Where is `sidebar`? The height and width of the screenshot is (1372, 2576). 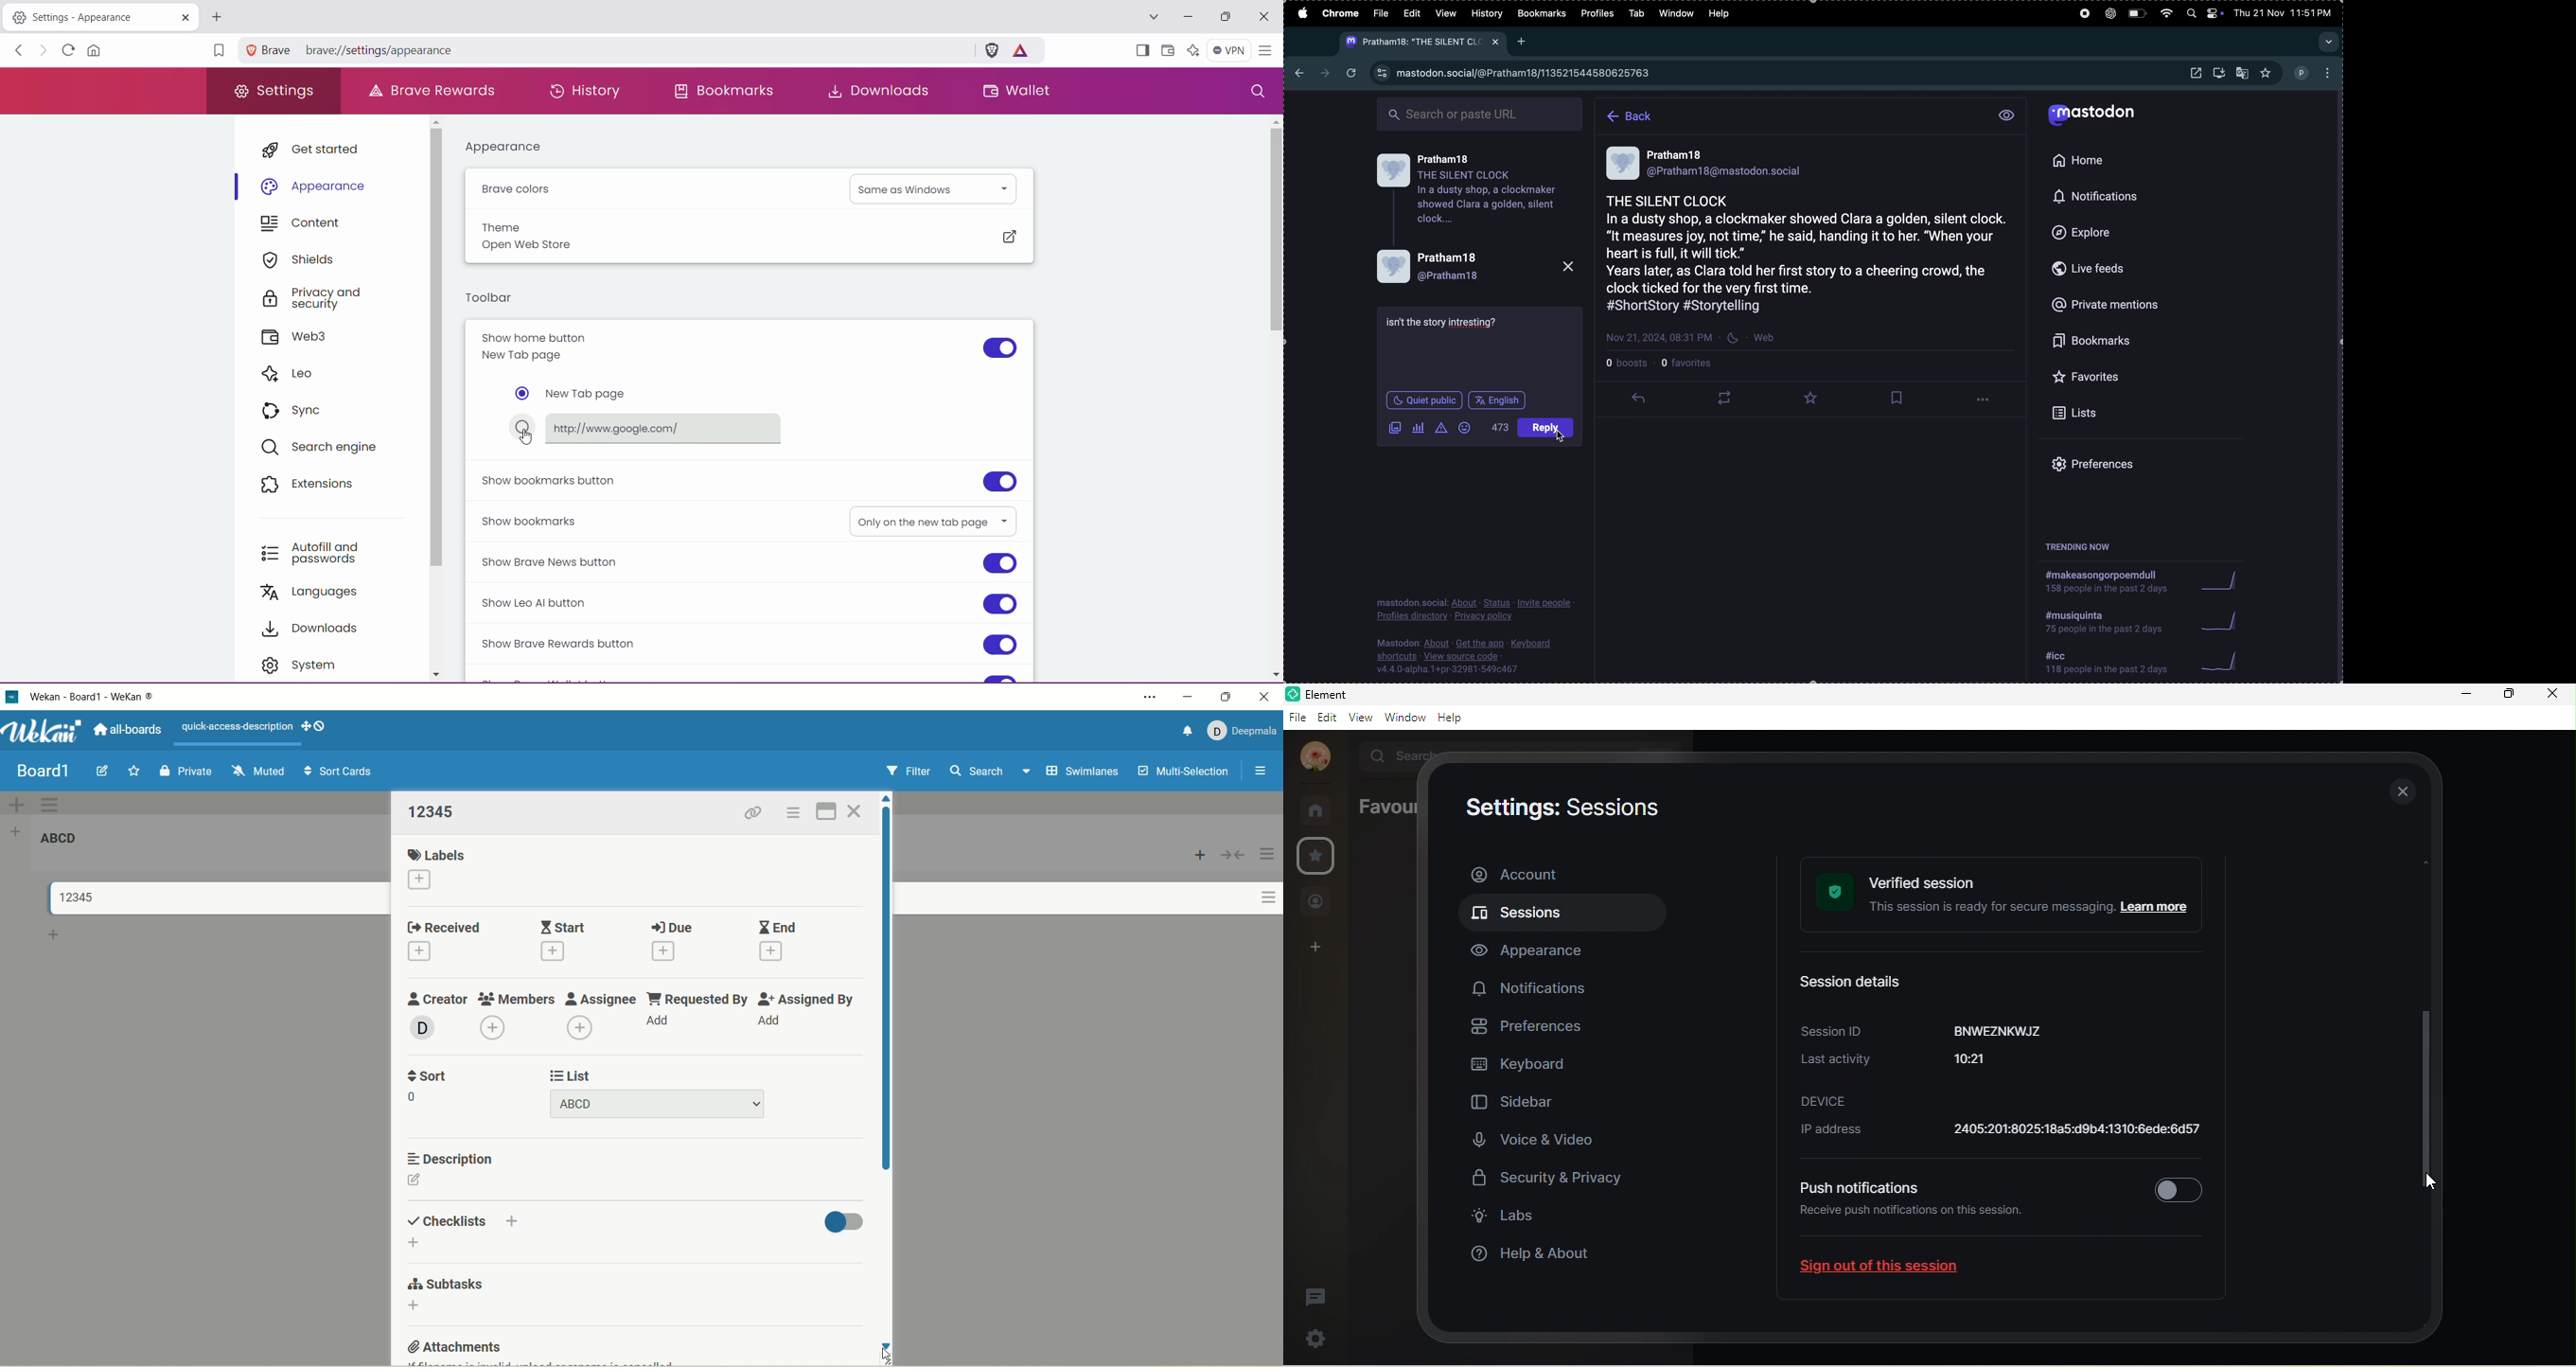 sidebar is located at coordinates (1518, 1105).